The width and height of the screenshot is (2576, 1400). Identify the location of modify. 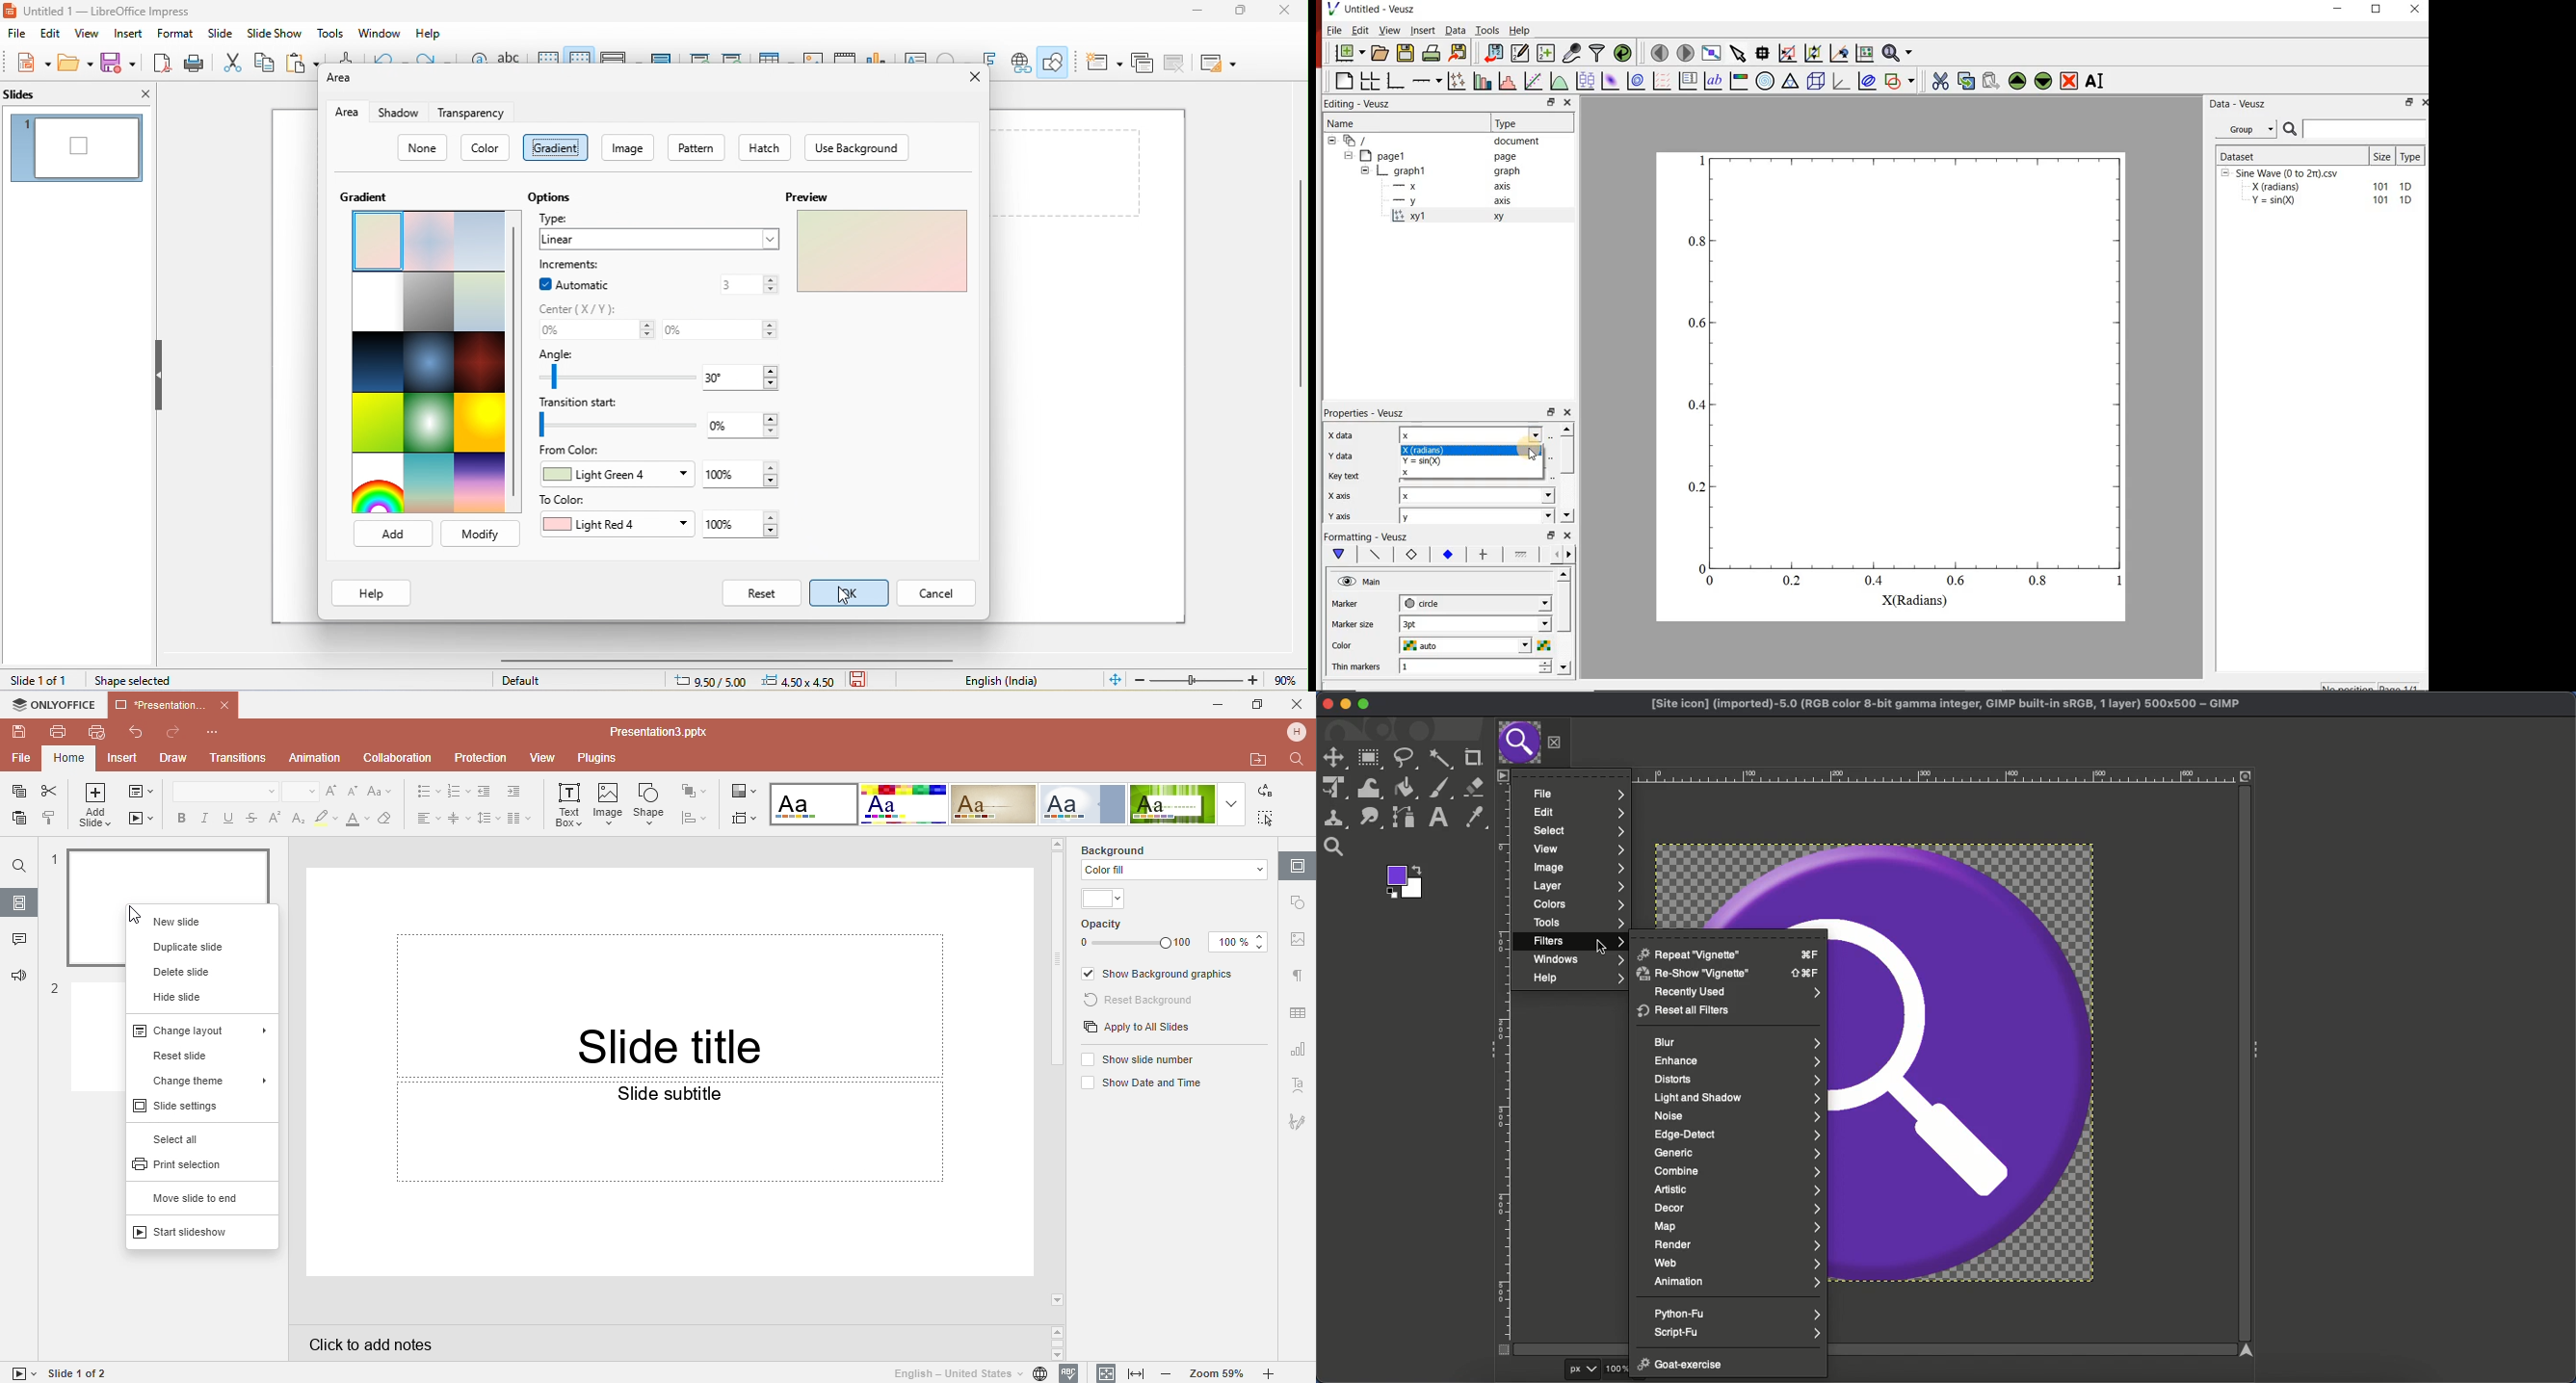
(481, 533).